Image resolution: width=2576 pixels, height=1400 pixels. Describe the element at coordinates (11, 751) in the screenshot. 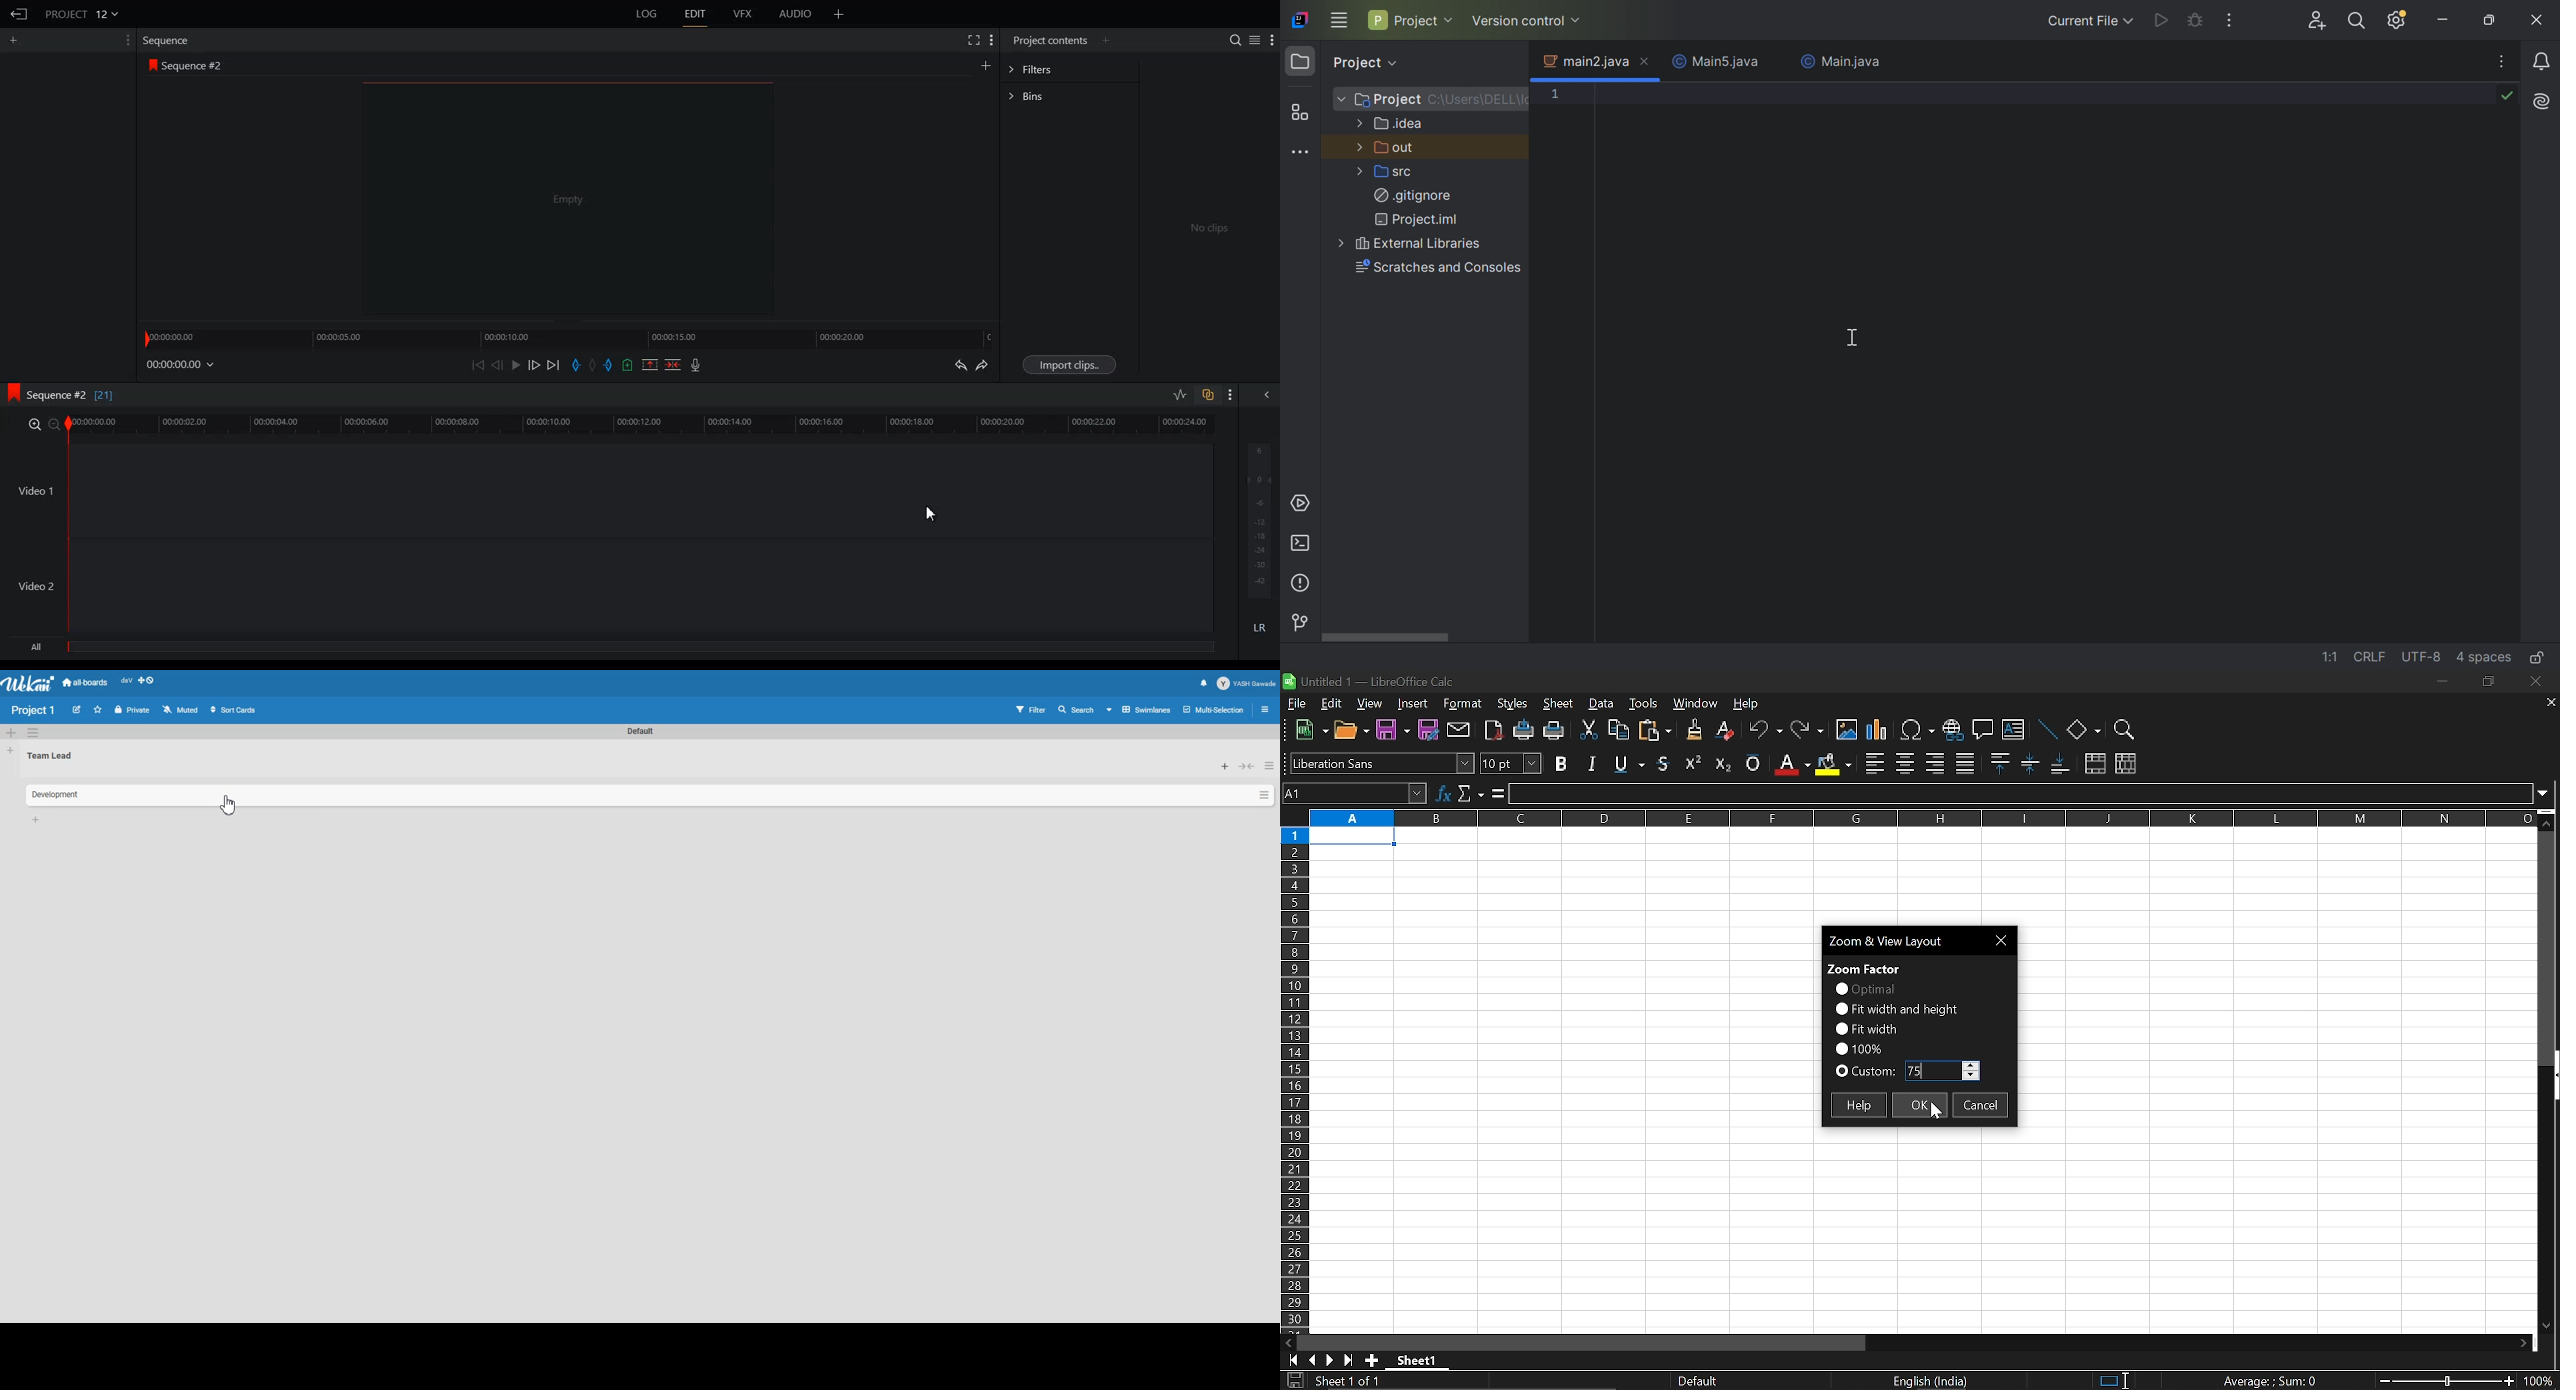

I see `Add List` at that location.